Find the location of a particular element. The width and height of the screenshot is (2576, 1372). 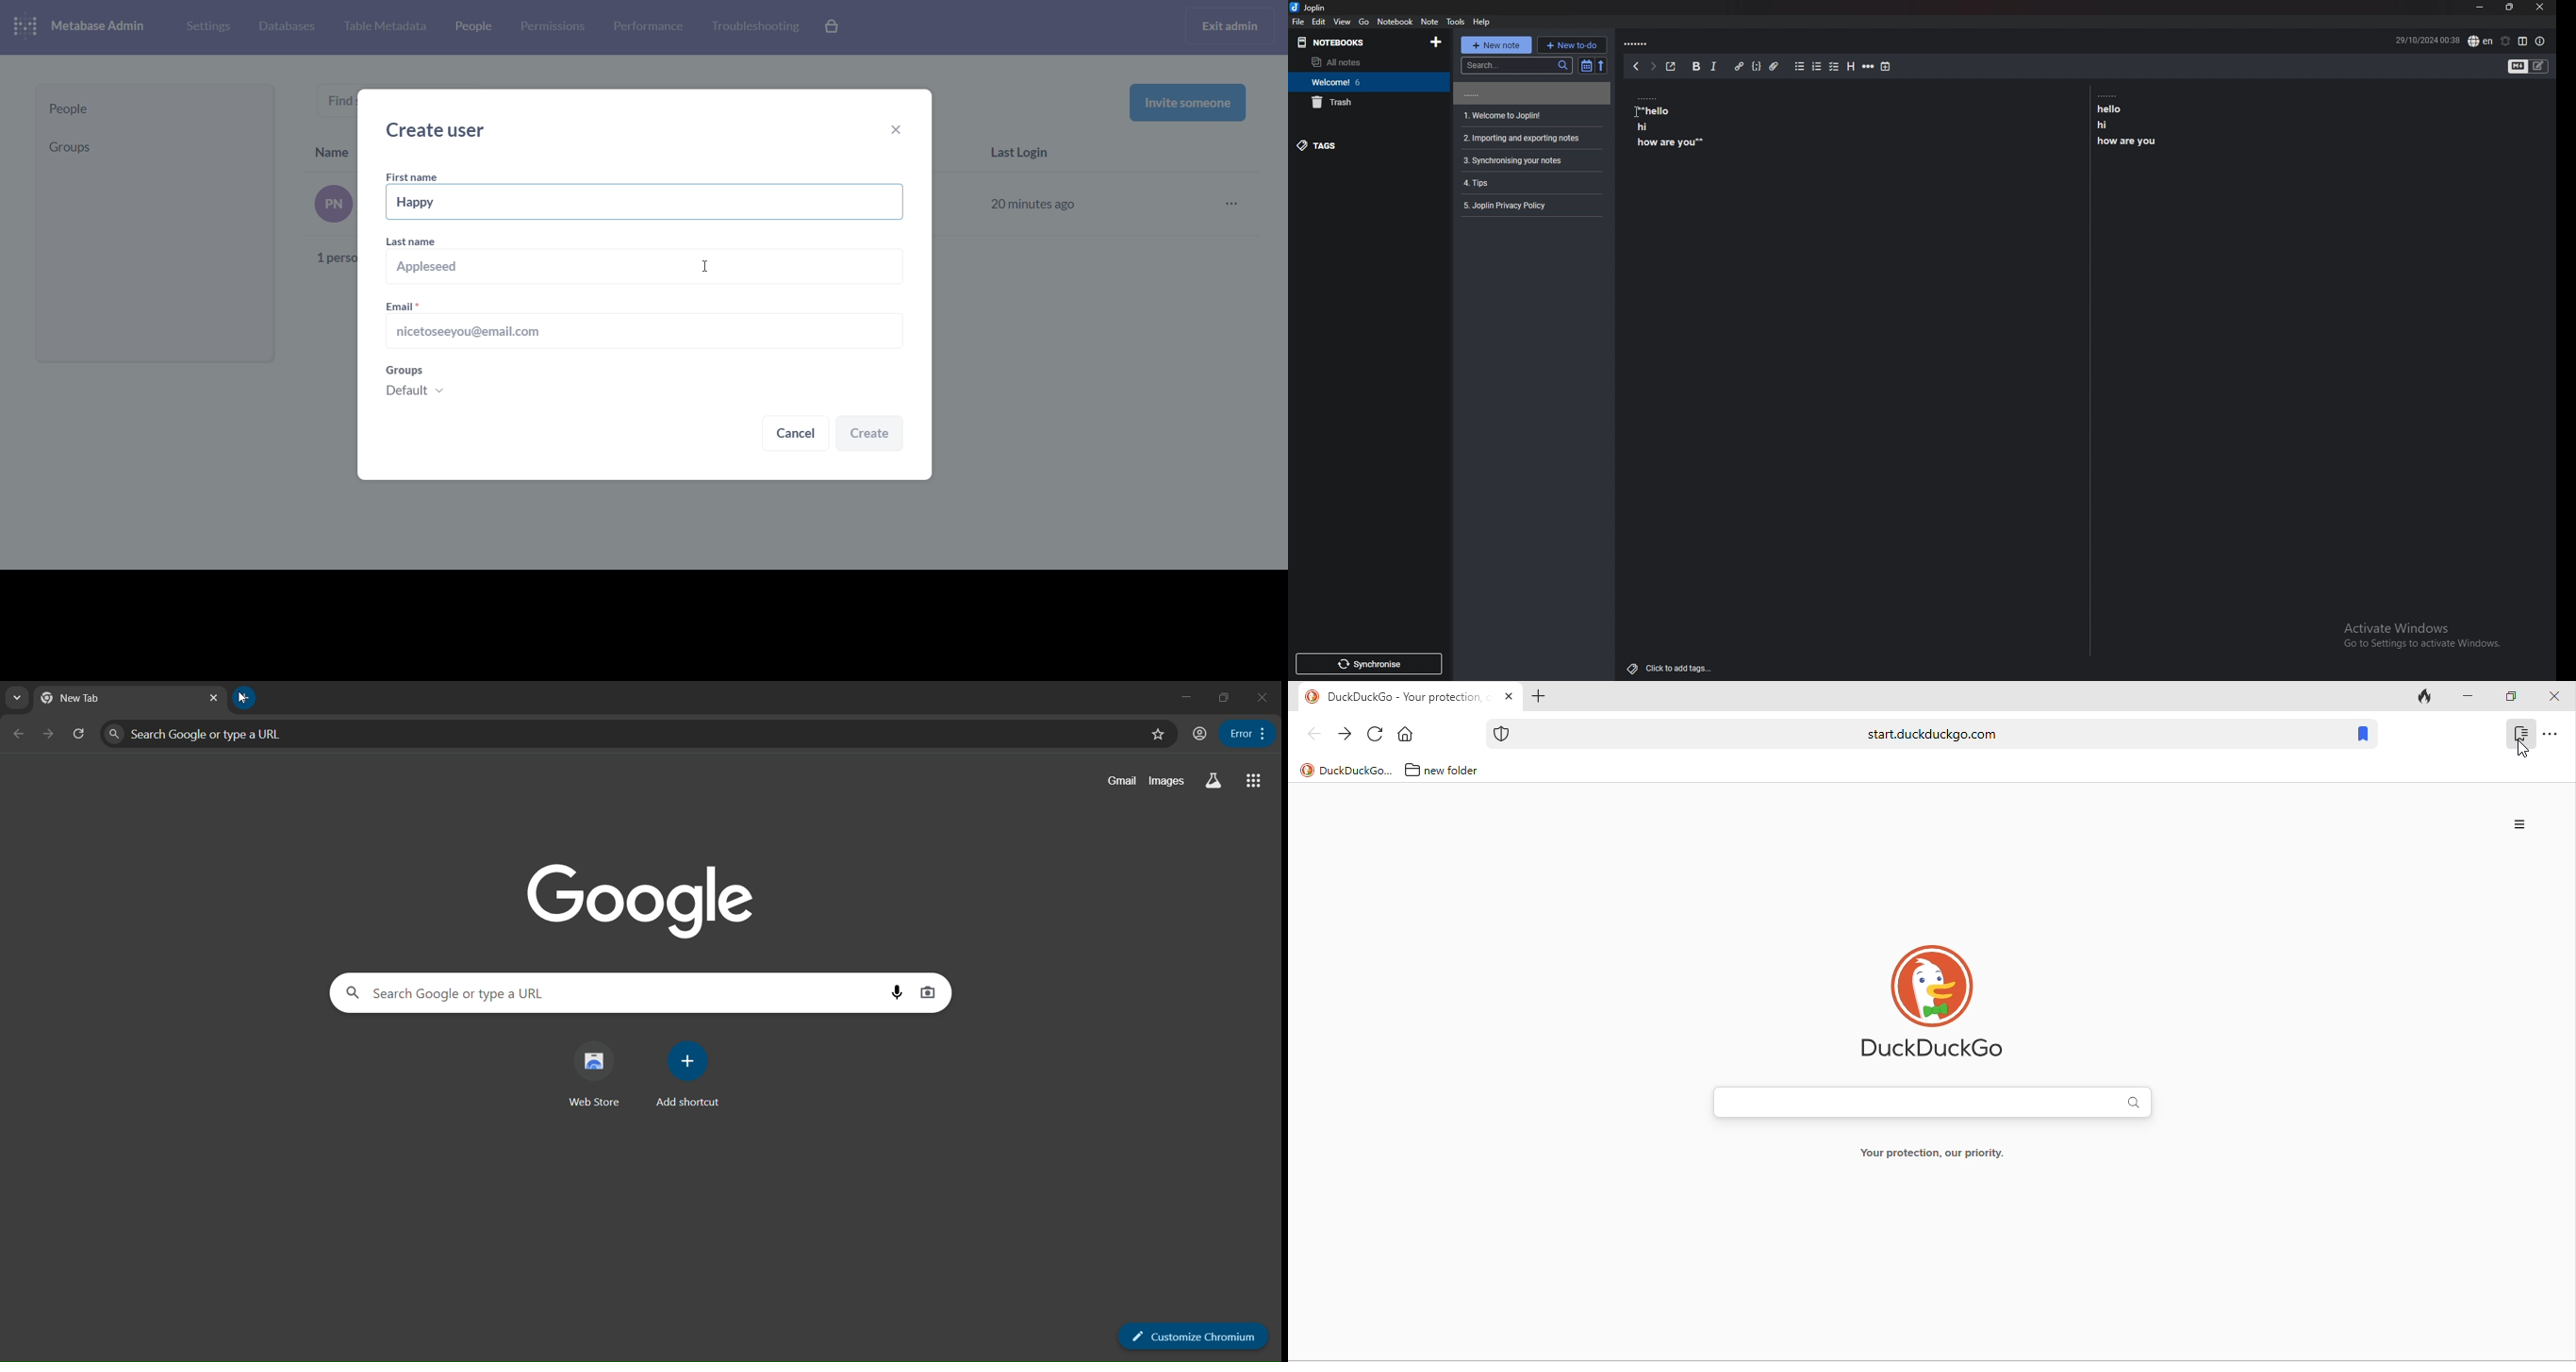

previous is located at coordinates (19, 734).